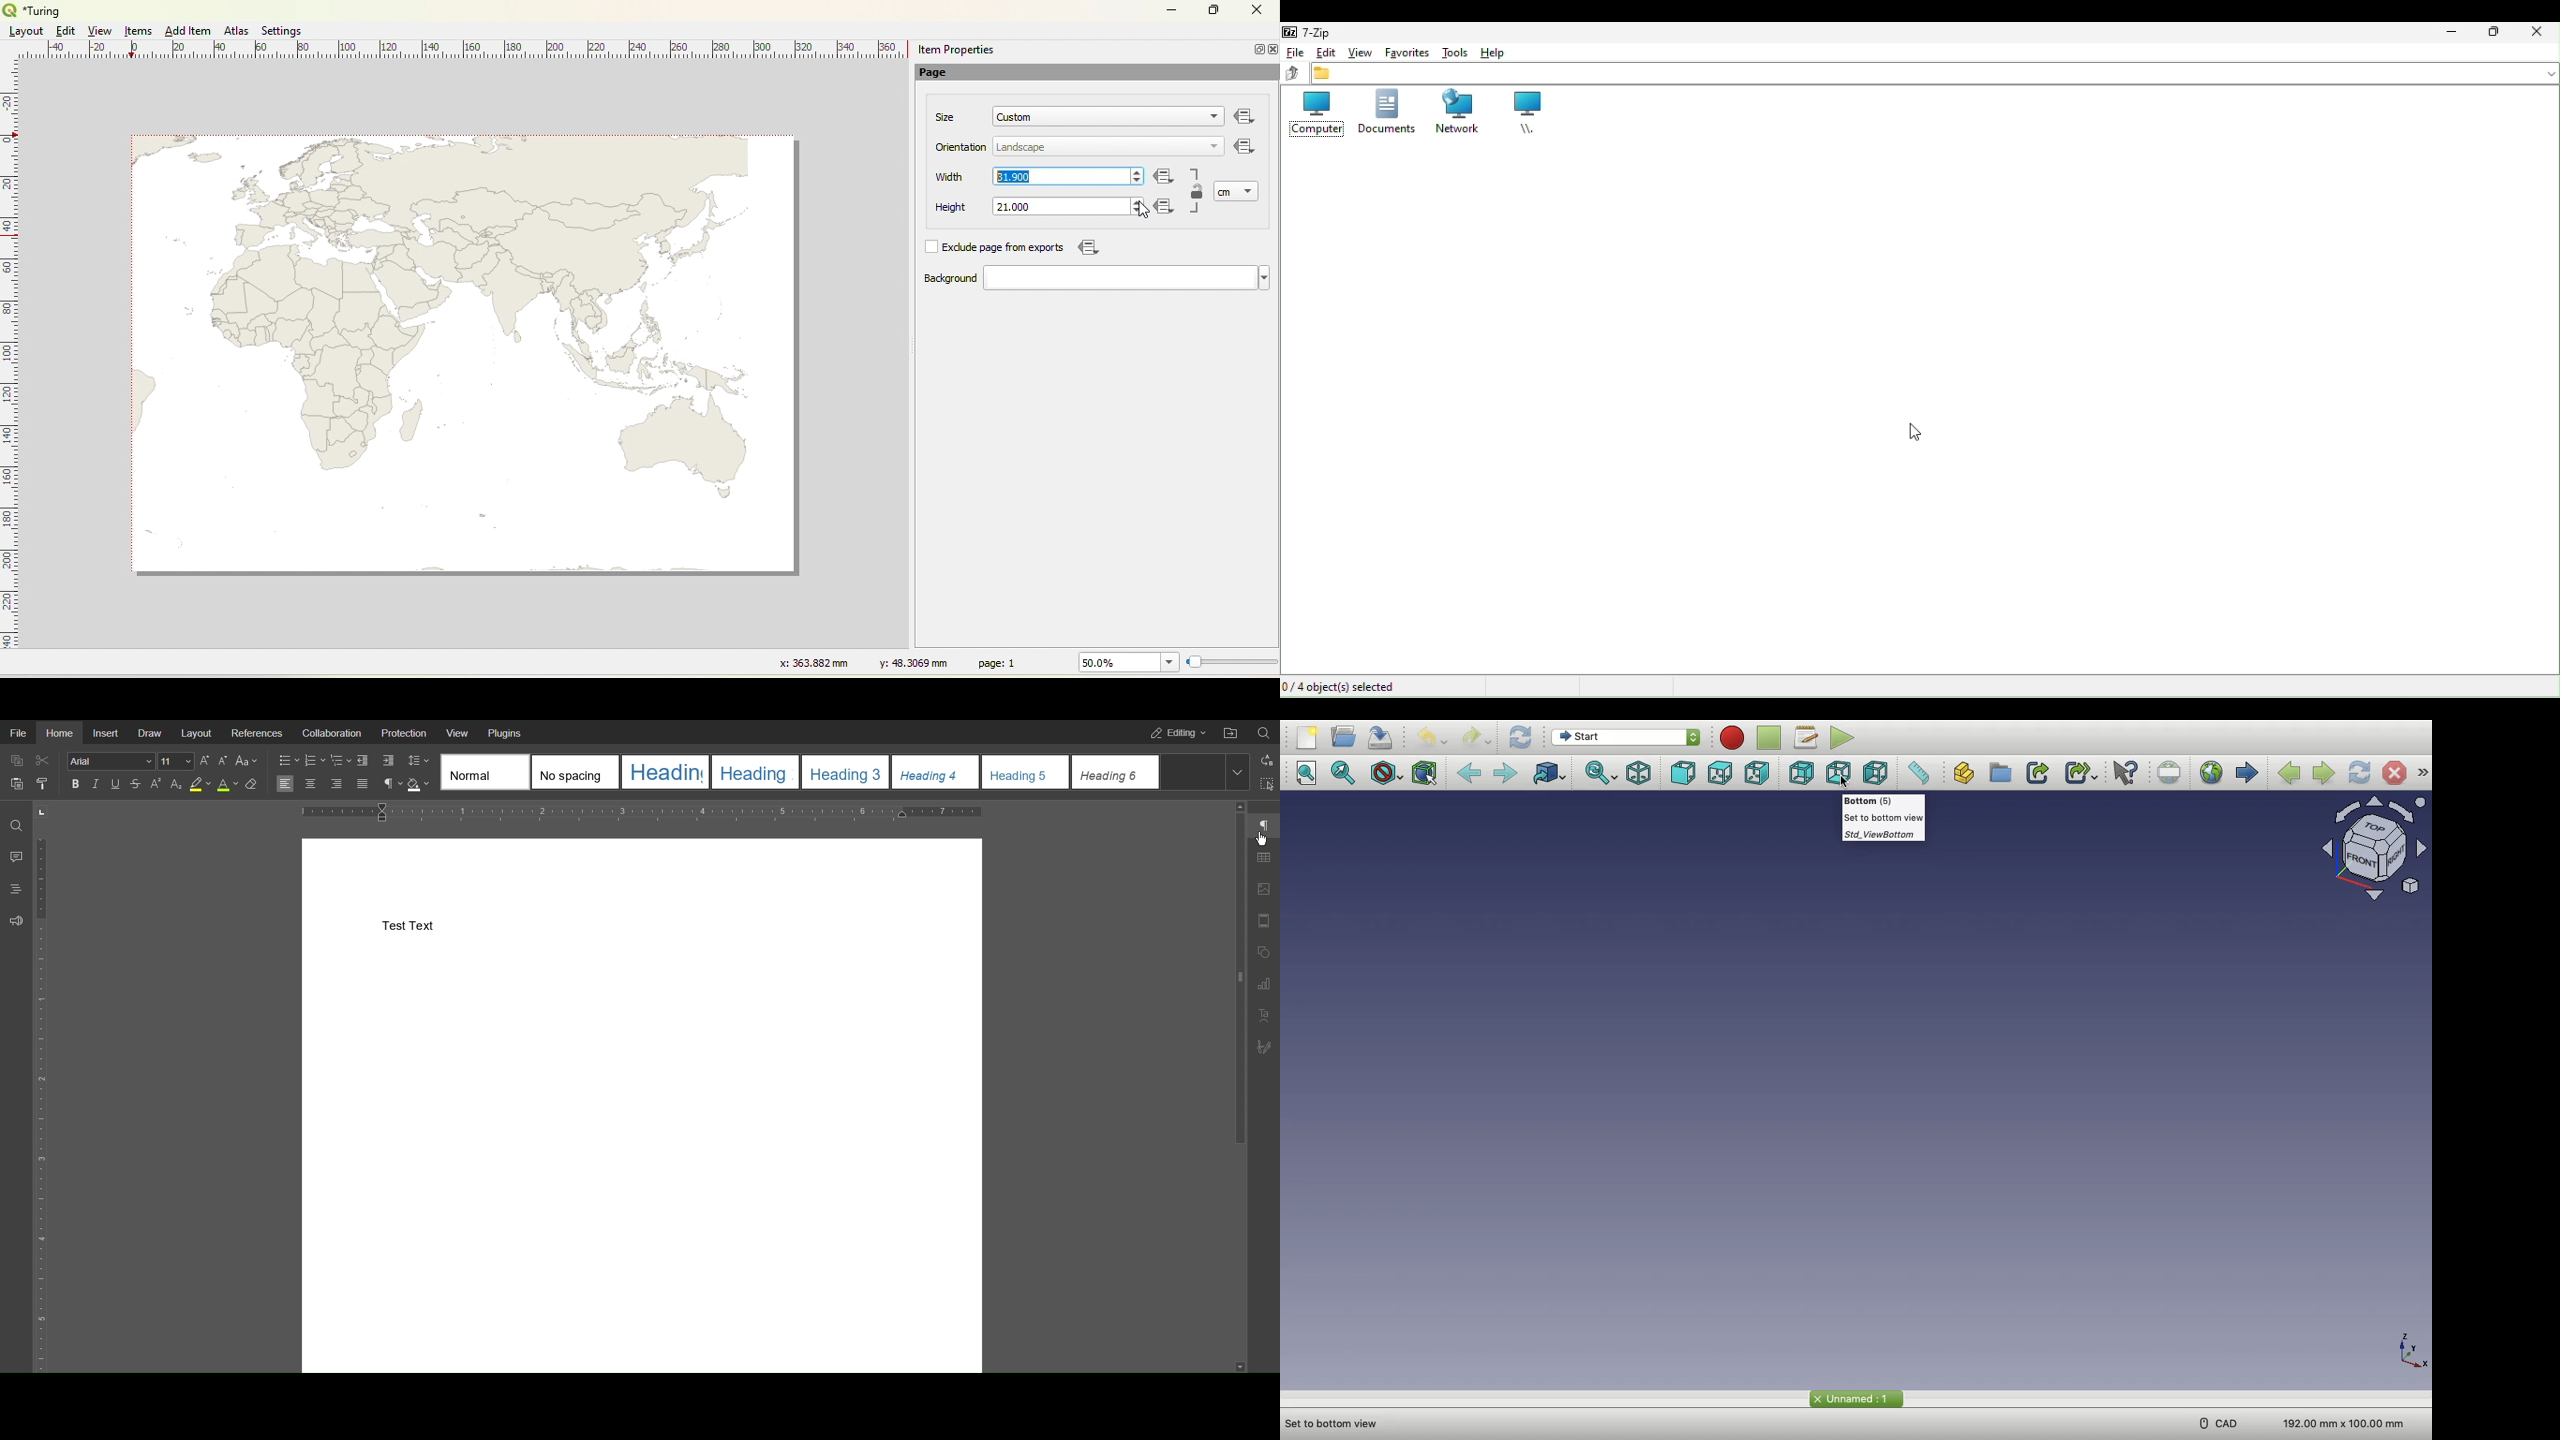  What do you see at coordinates (1174, 732) in the screenshot?
I see `Editing` at bounding box center [1174, 732].